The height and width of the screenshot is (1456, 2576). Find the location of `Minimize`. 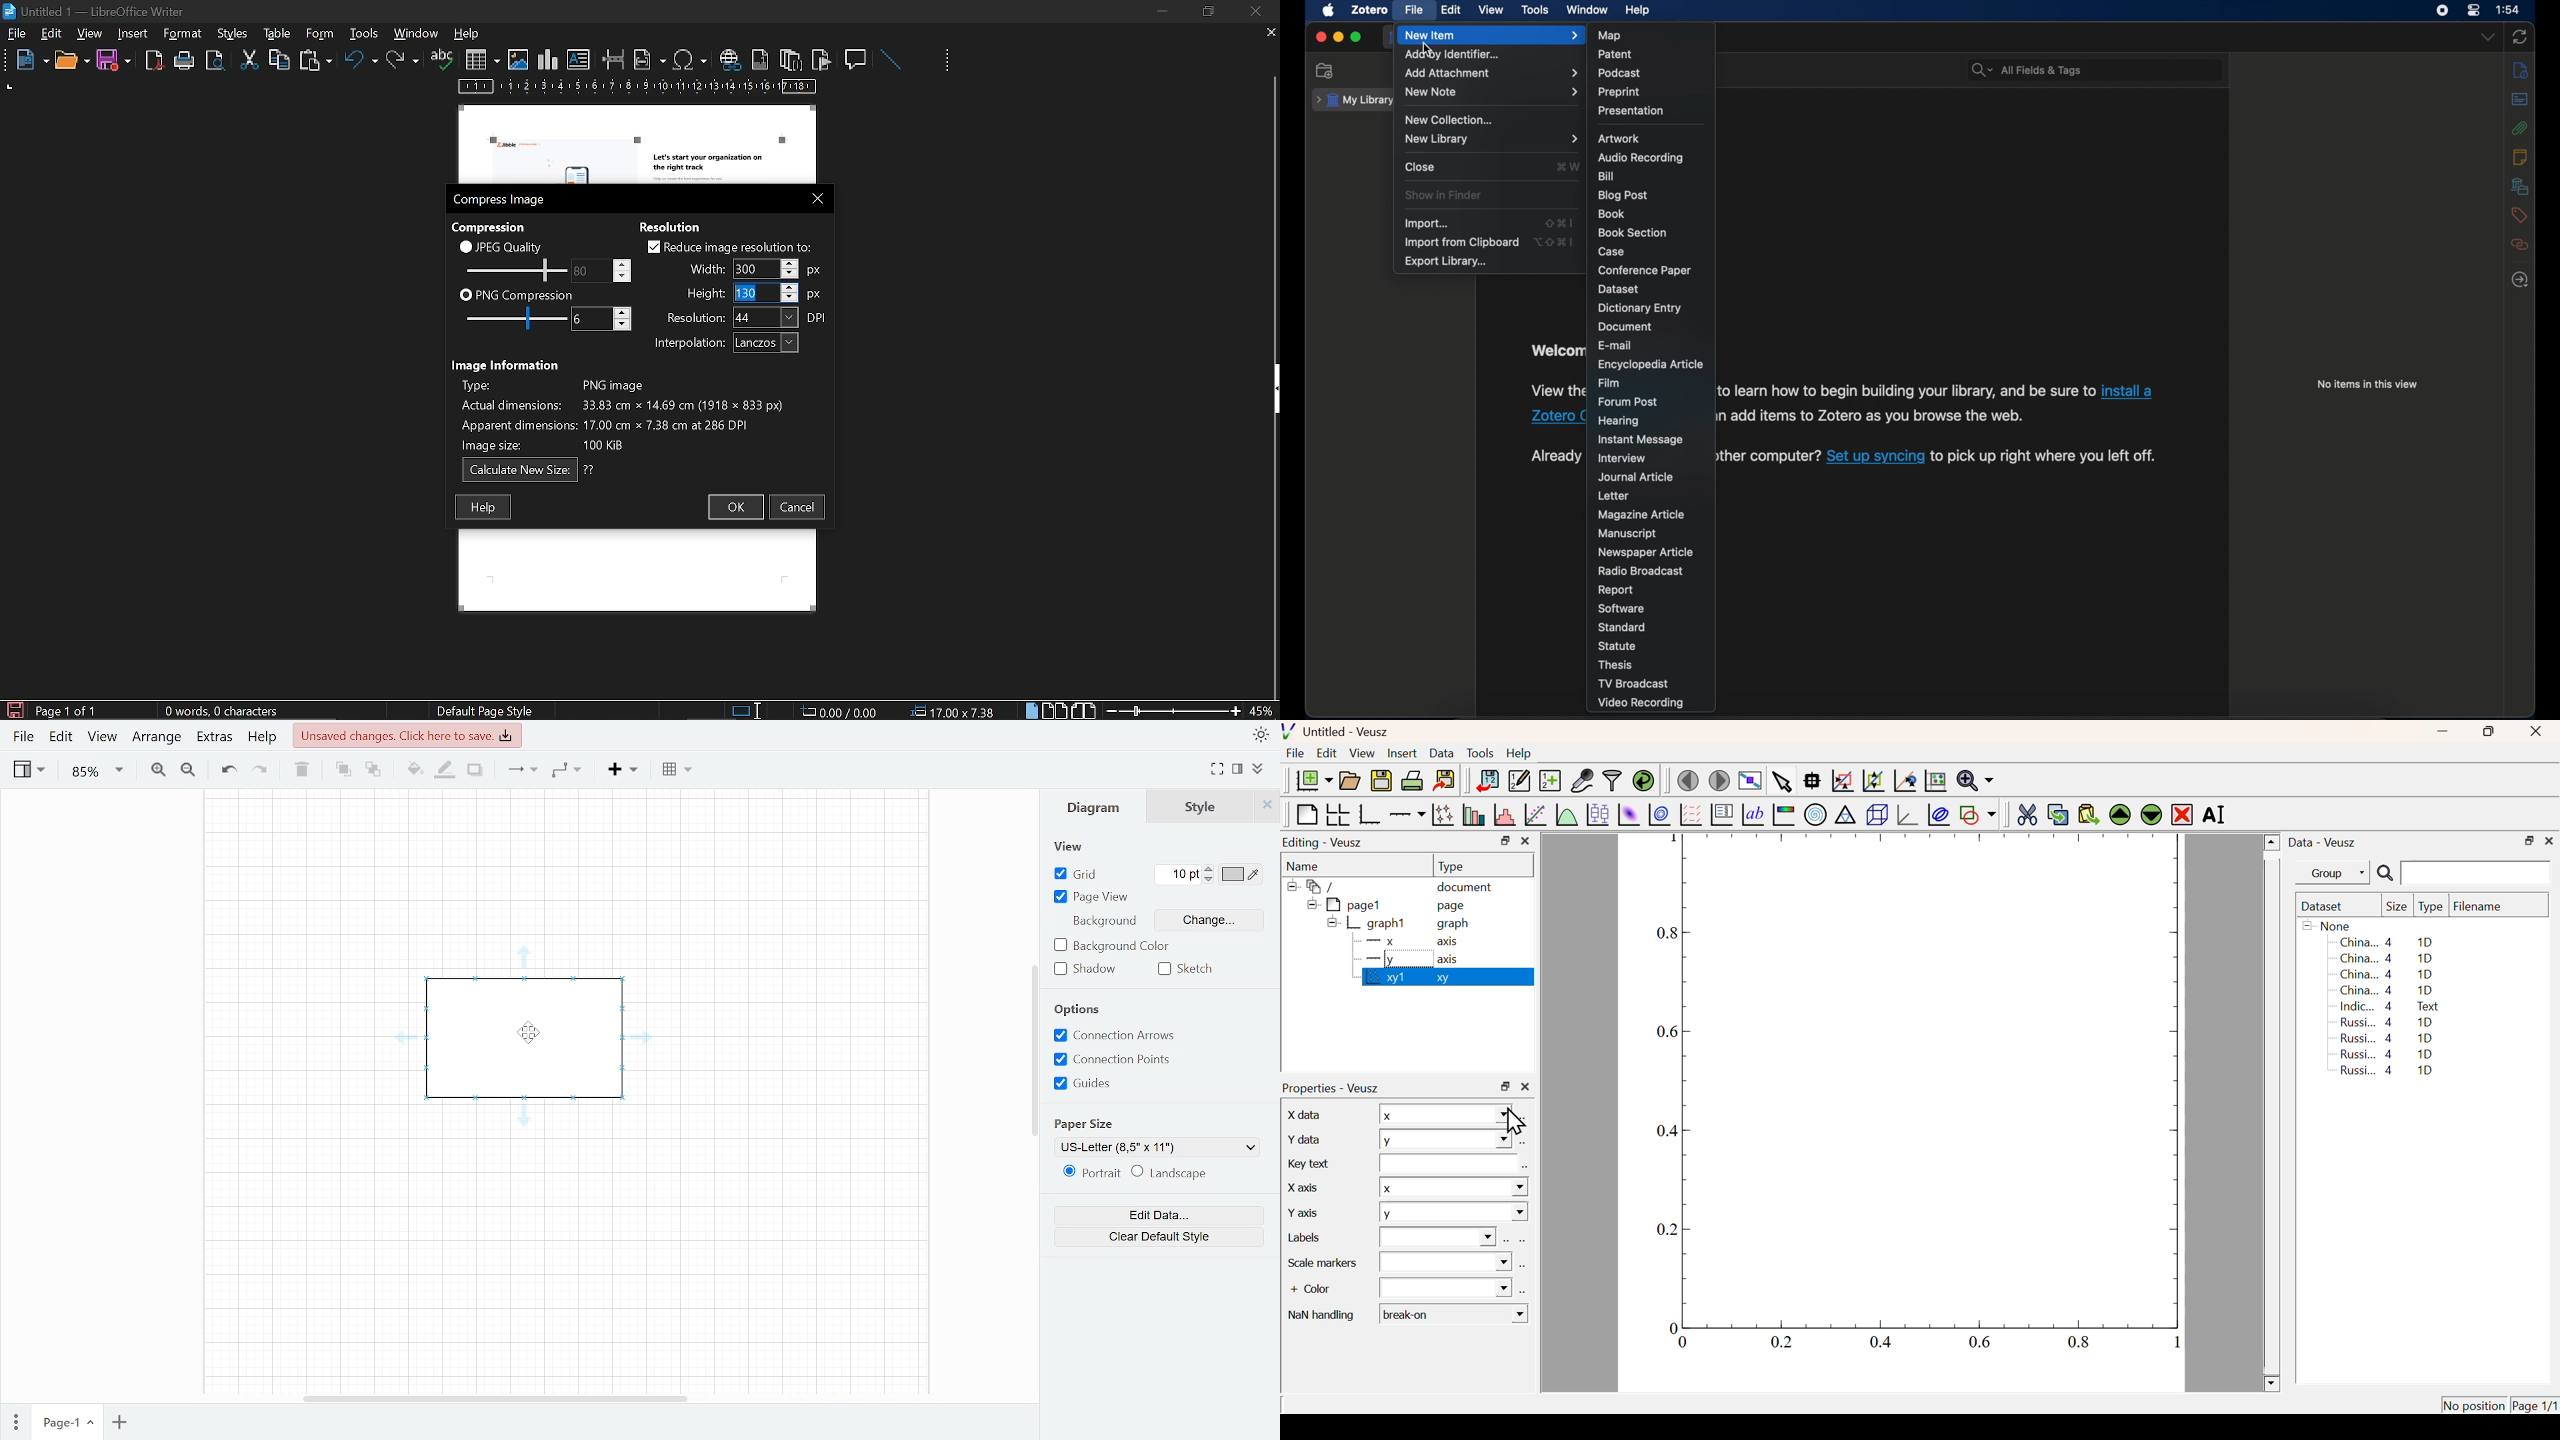

Minimize is located at coordinates (2443, 732).